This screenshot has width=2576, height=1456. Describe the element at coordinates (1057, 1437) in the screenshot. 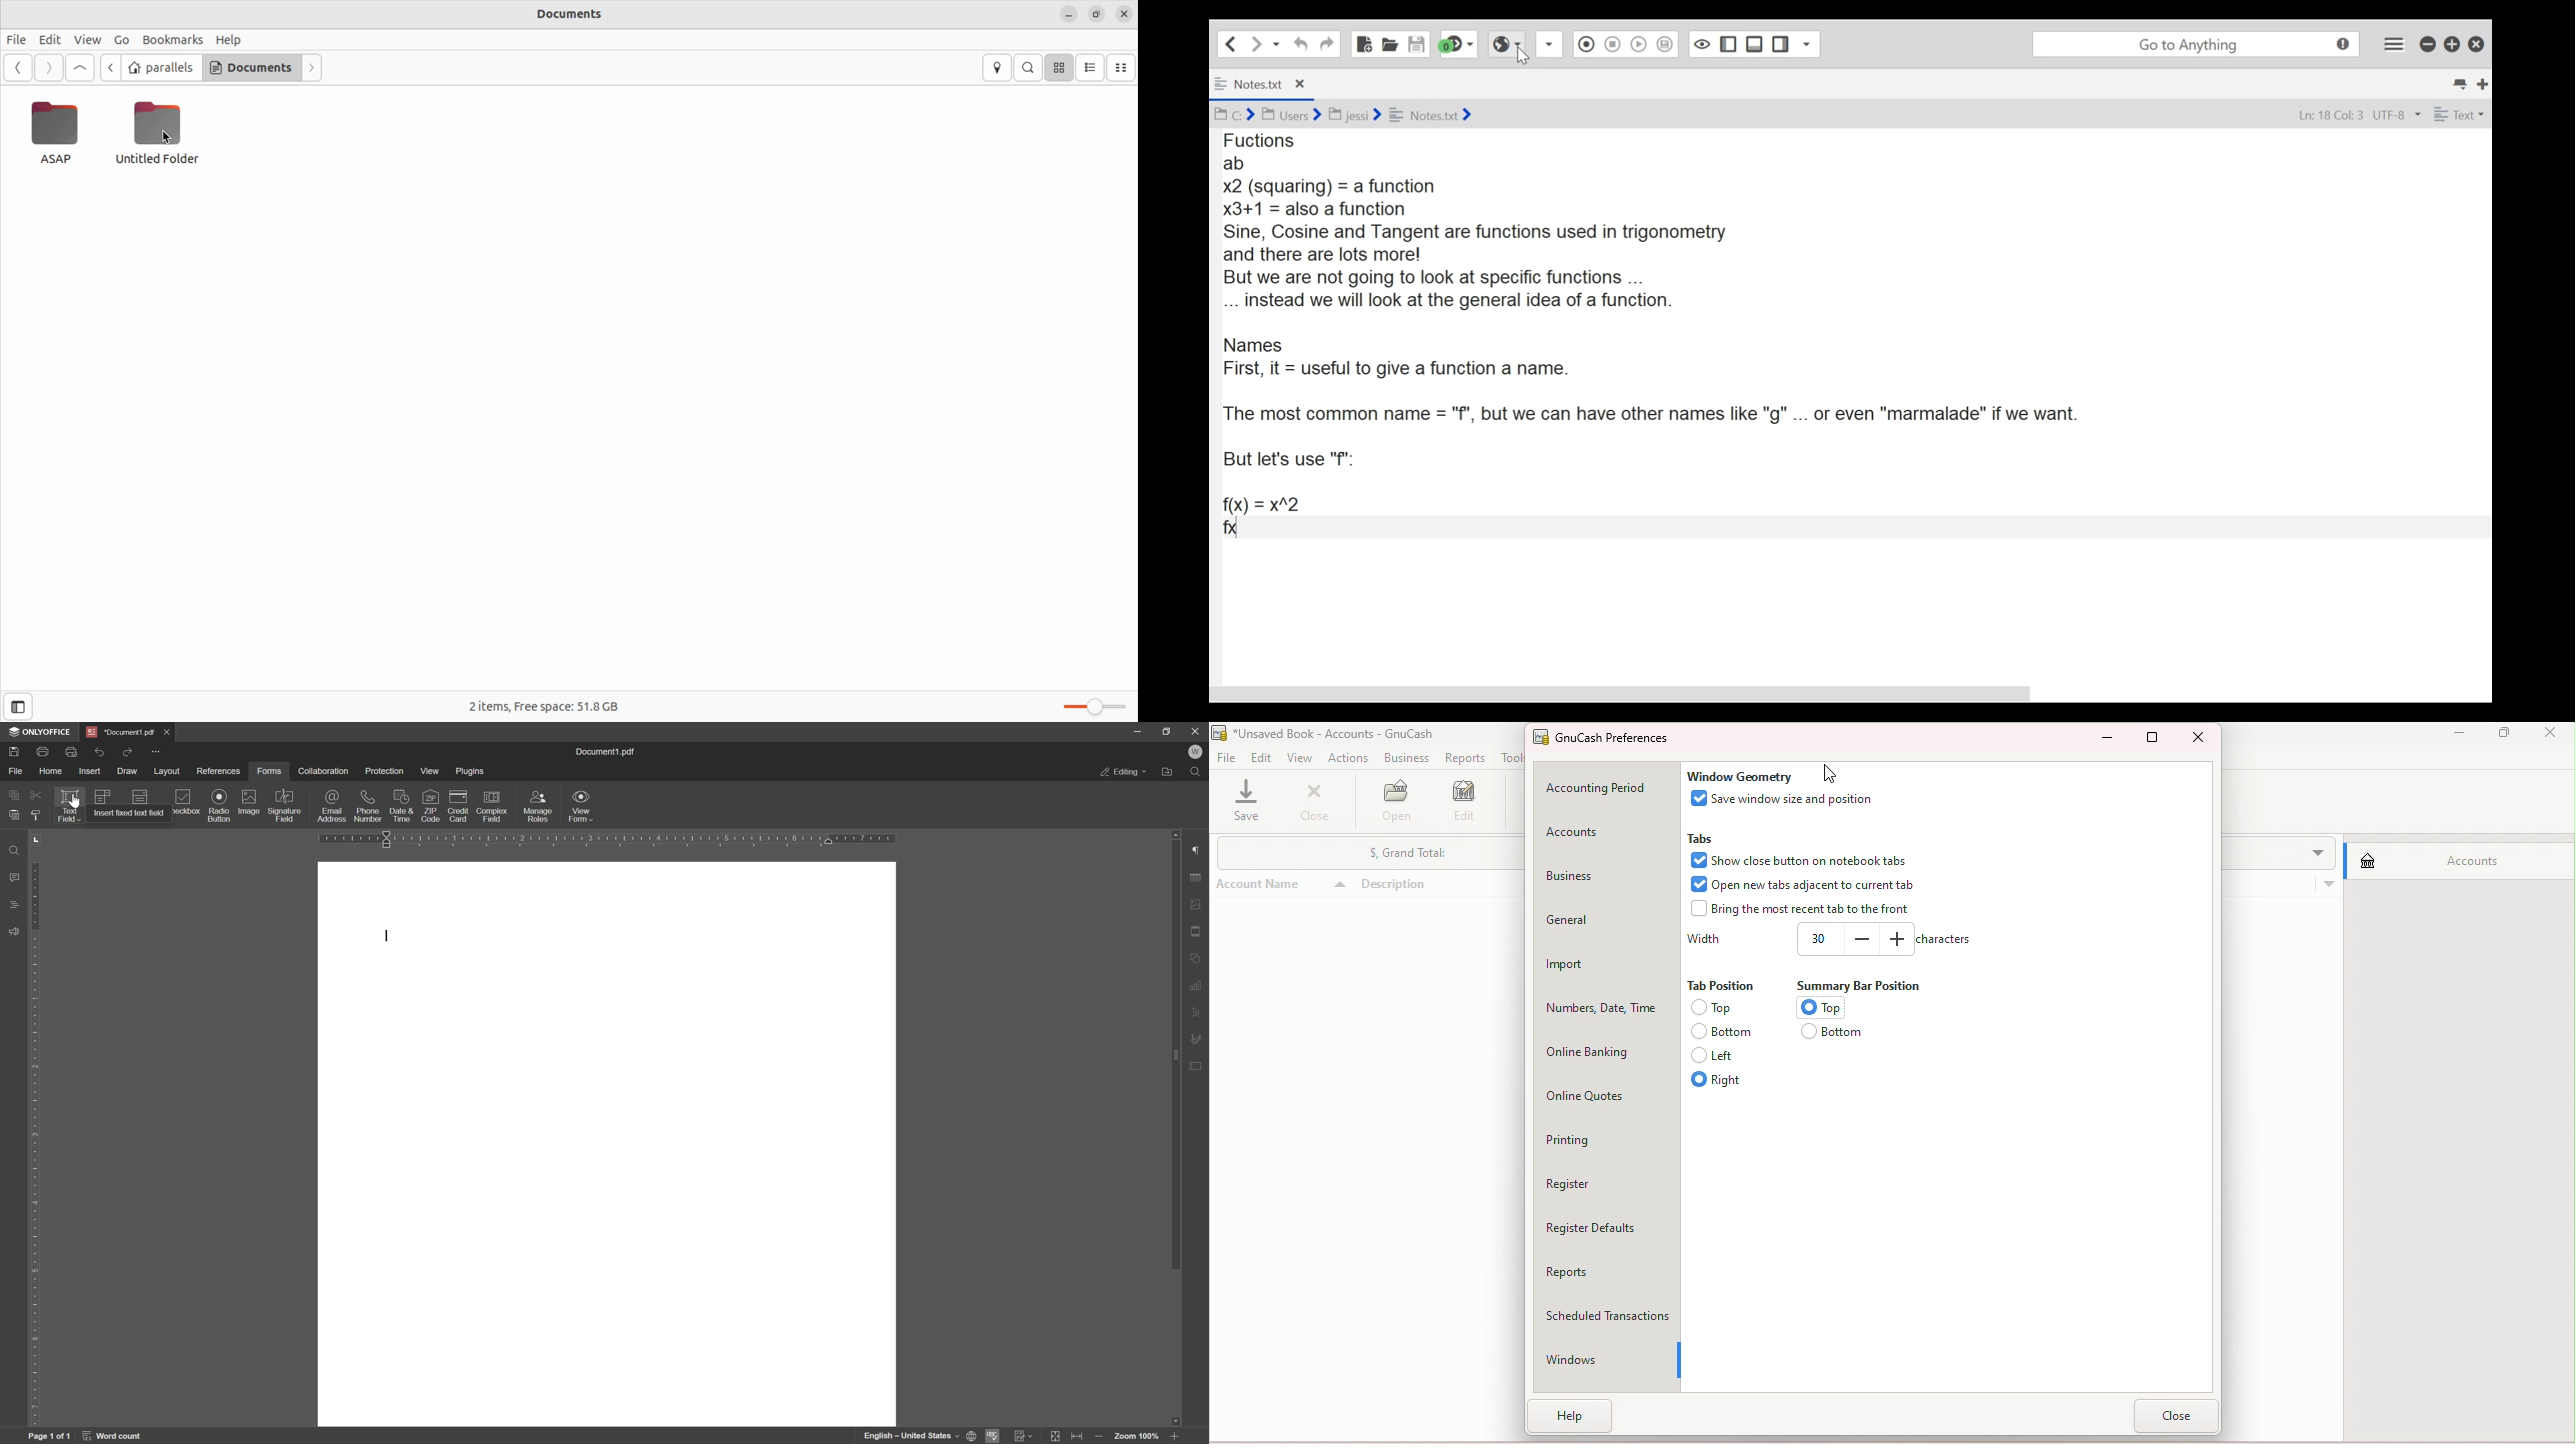

I see `fit to page` at that location.